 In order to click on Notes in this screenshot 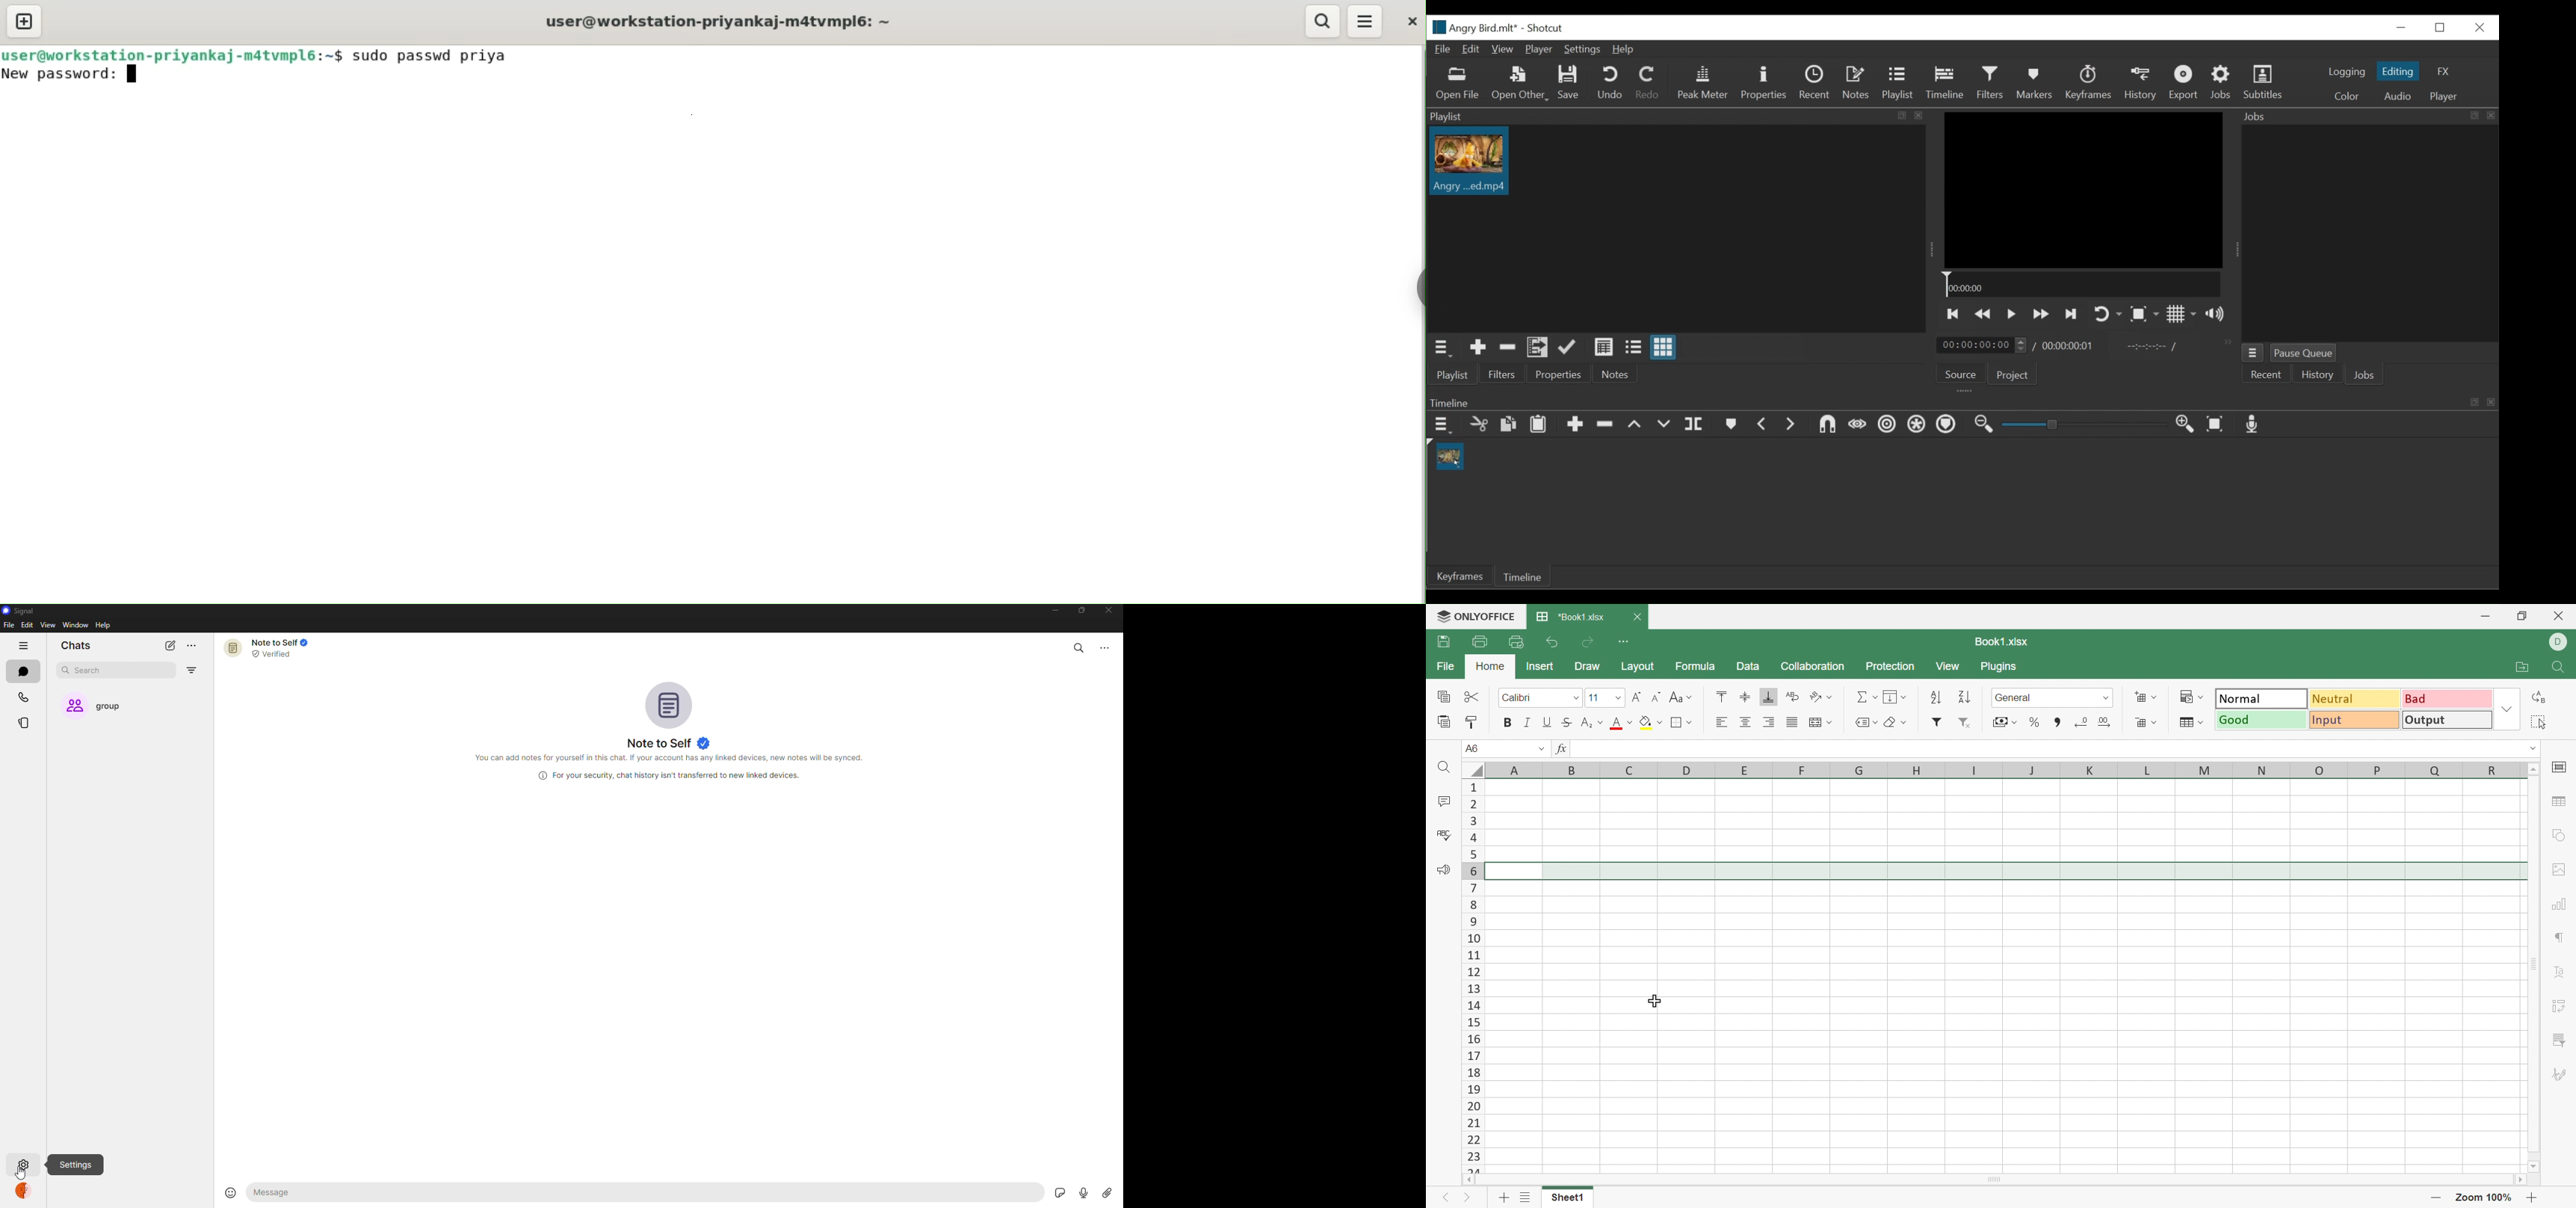, I will do `click(1616, 374)`.